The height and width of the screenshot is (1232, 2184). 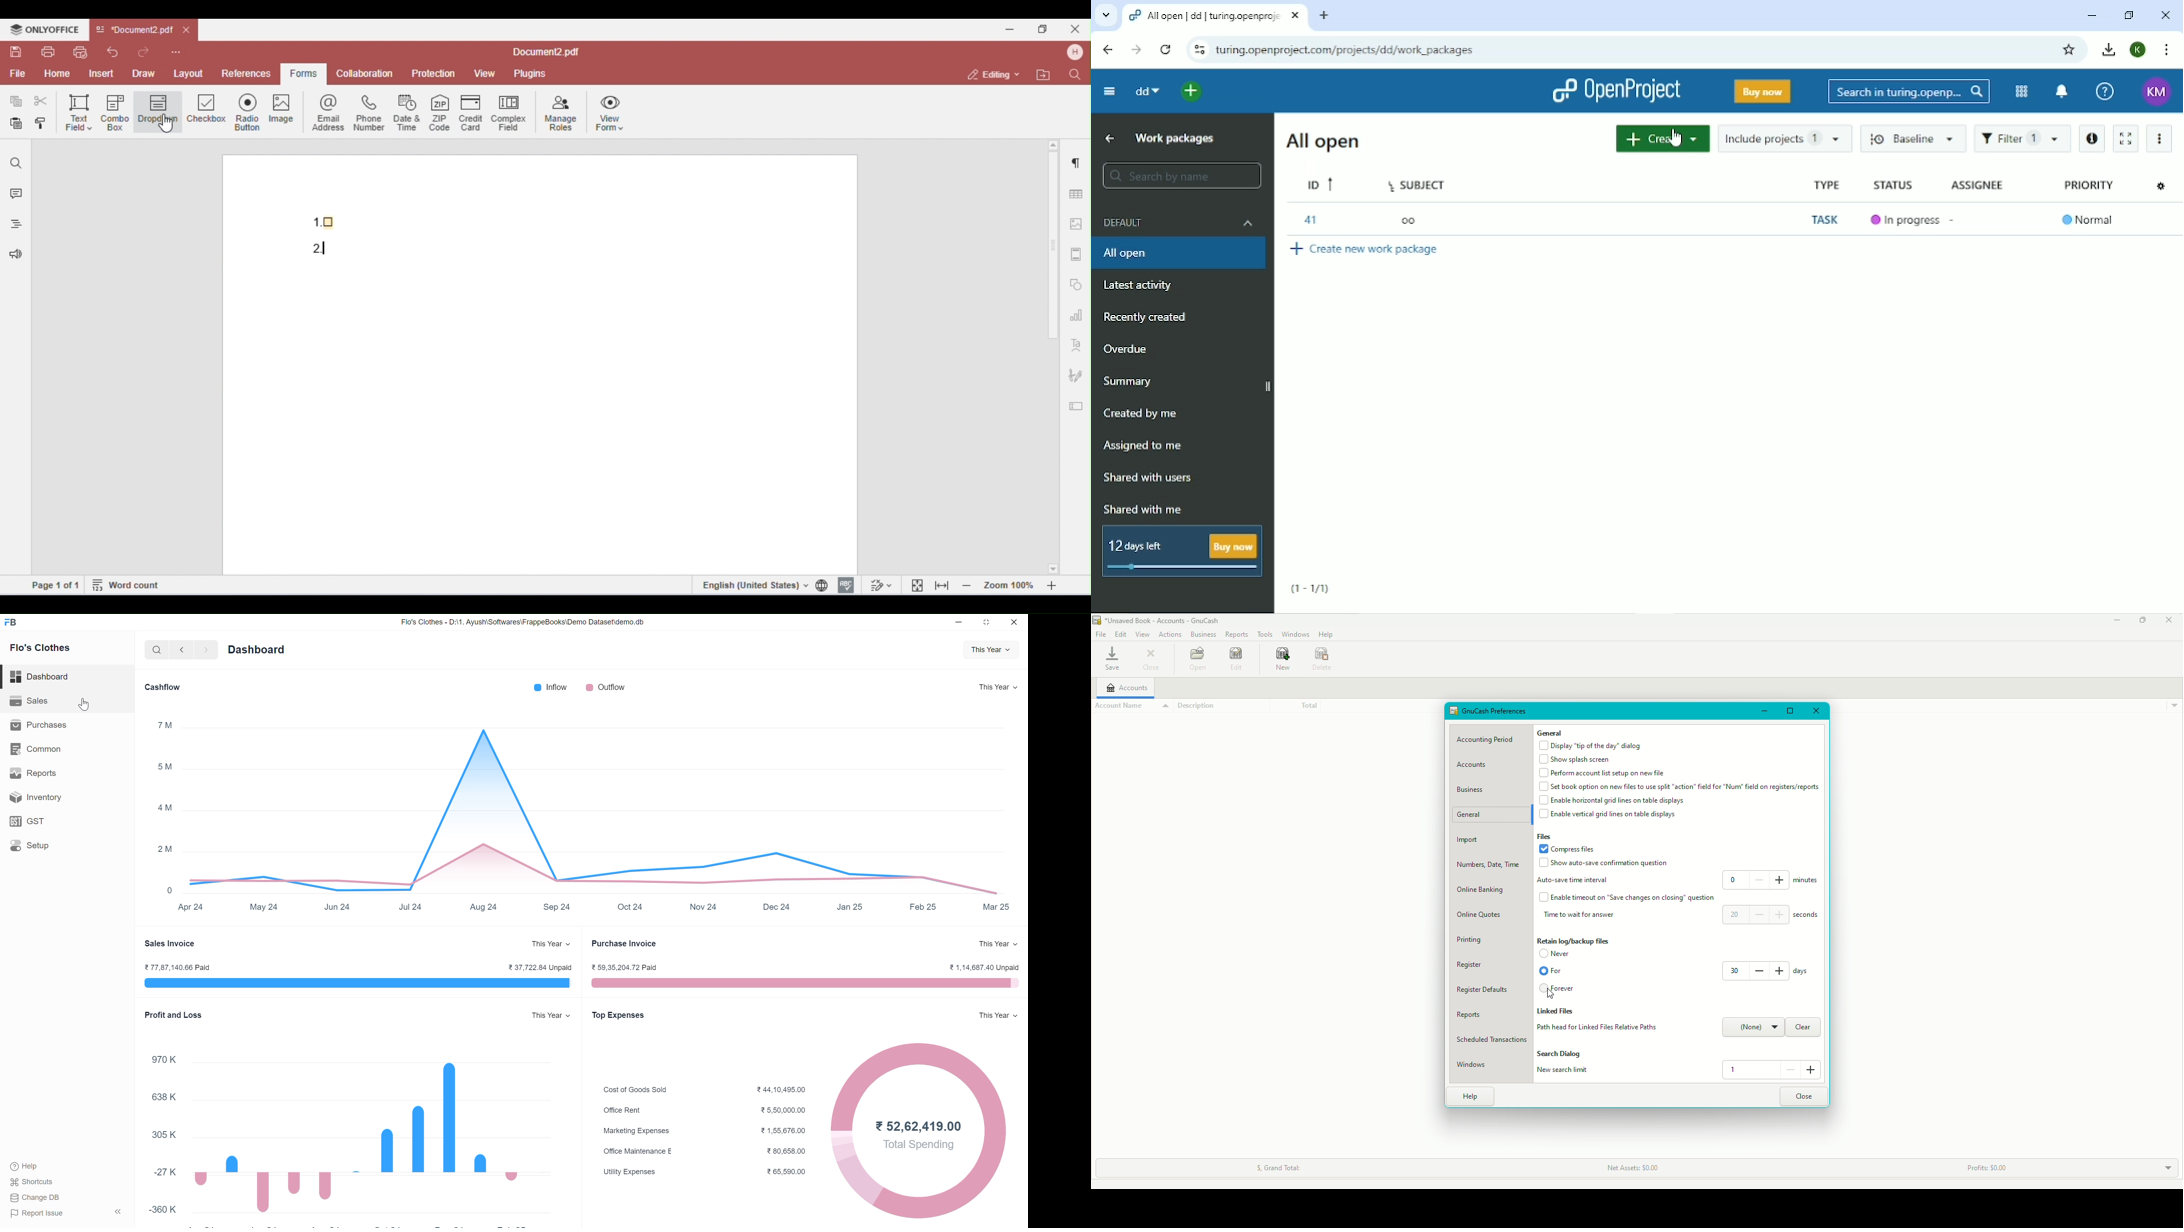 I want to click on This Year , so click(x=550, y=1016).